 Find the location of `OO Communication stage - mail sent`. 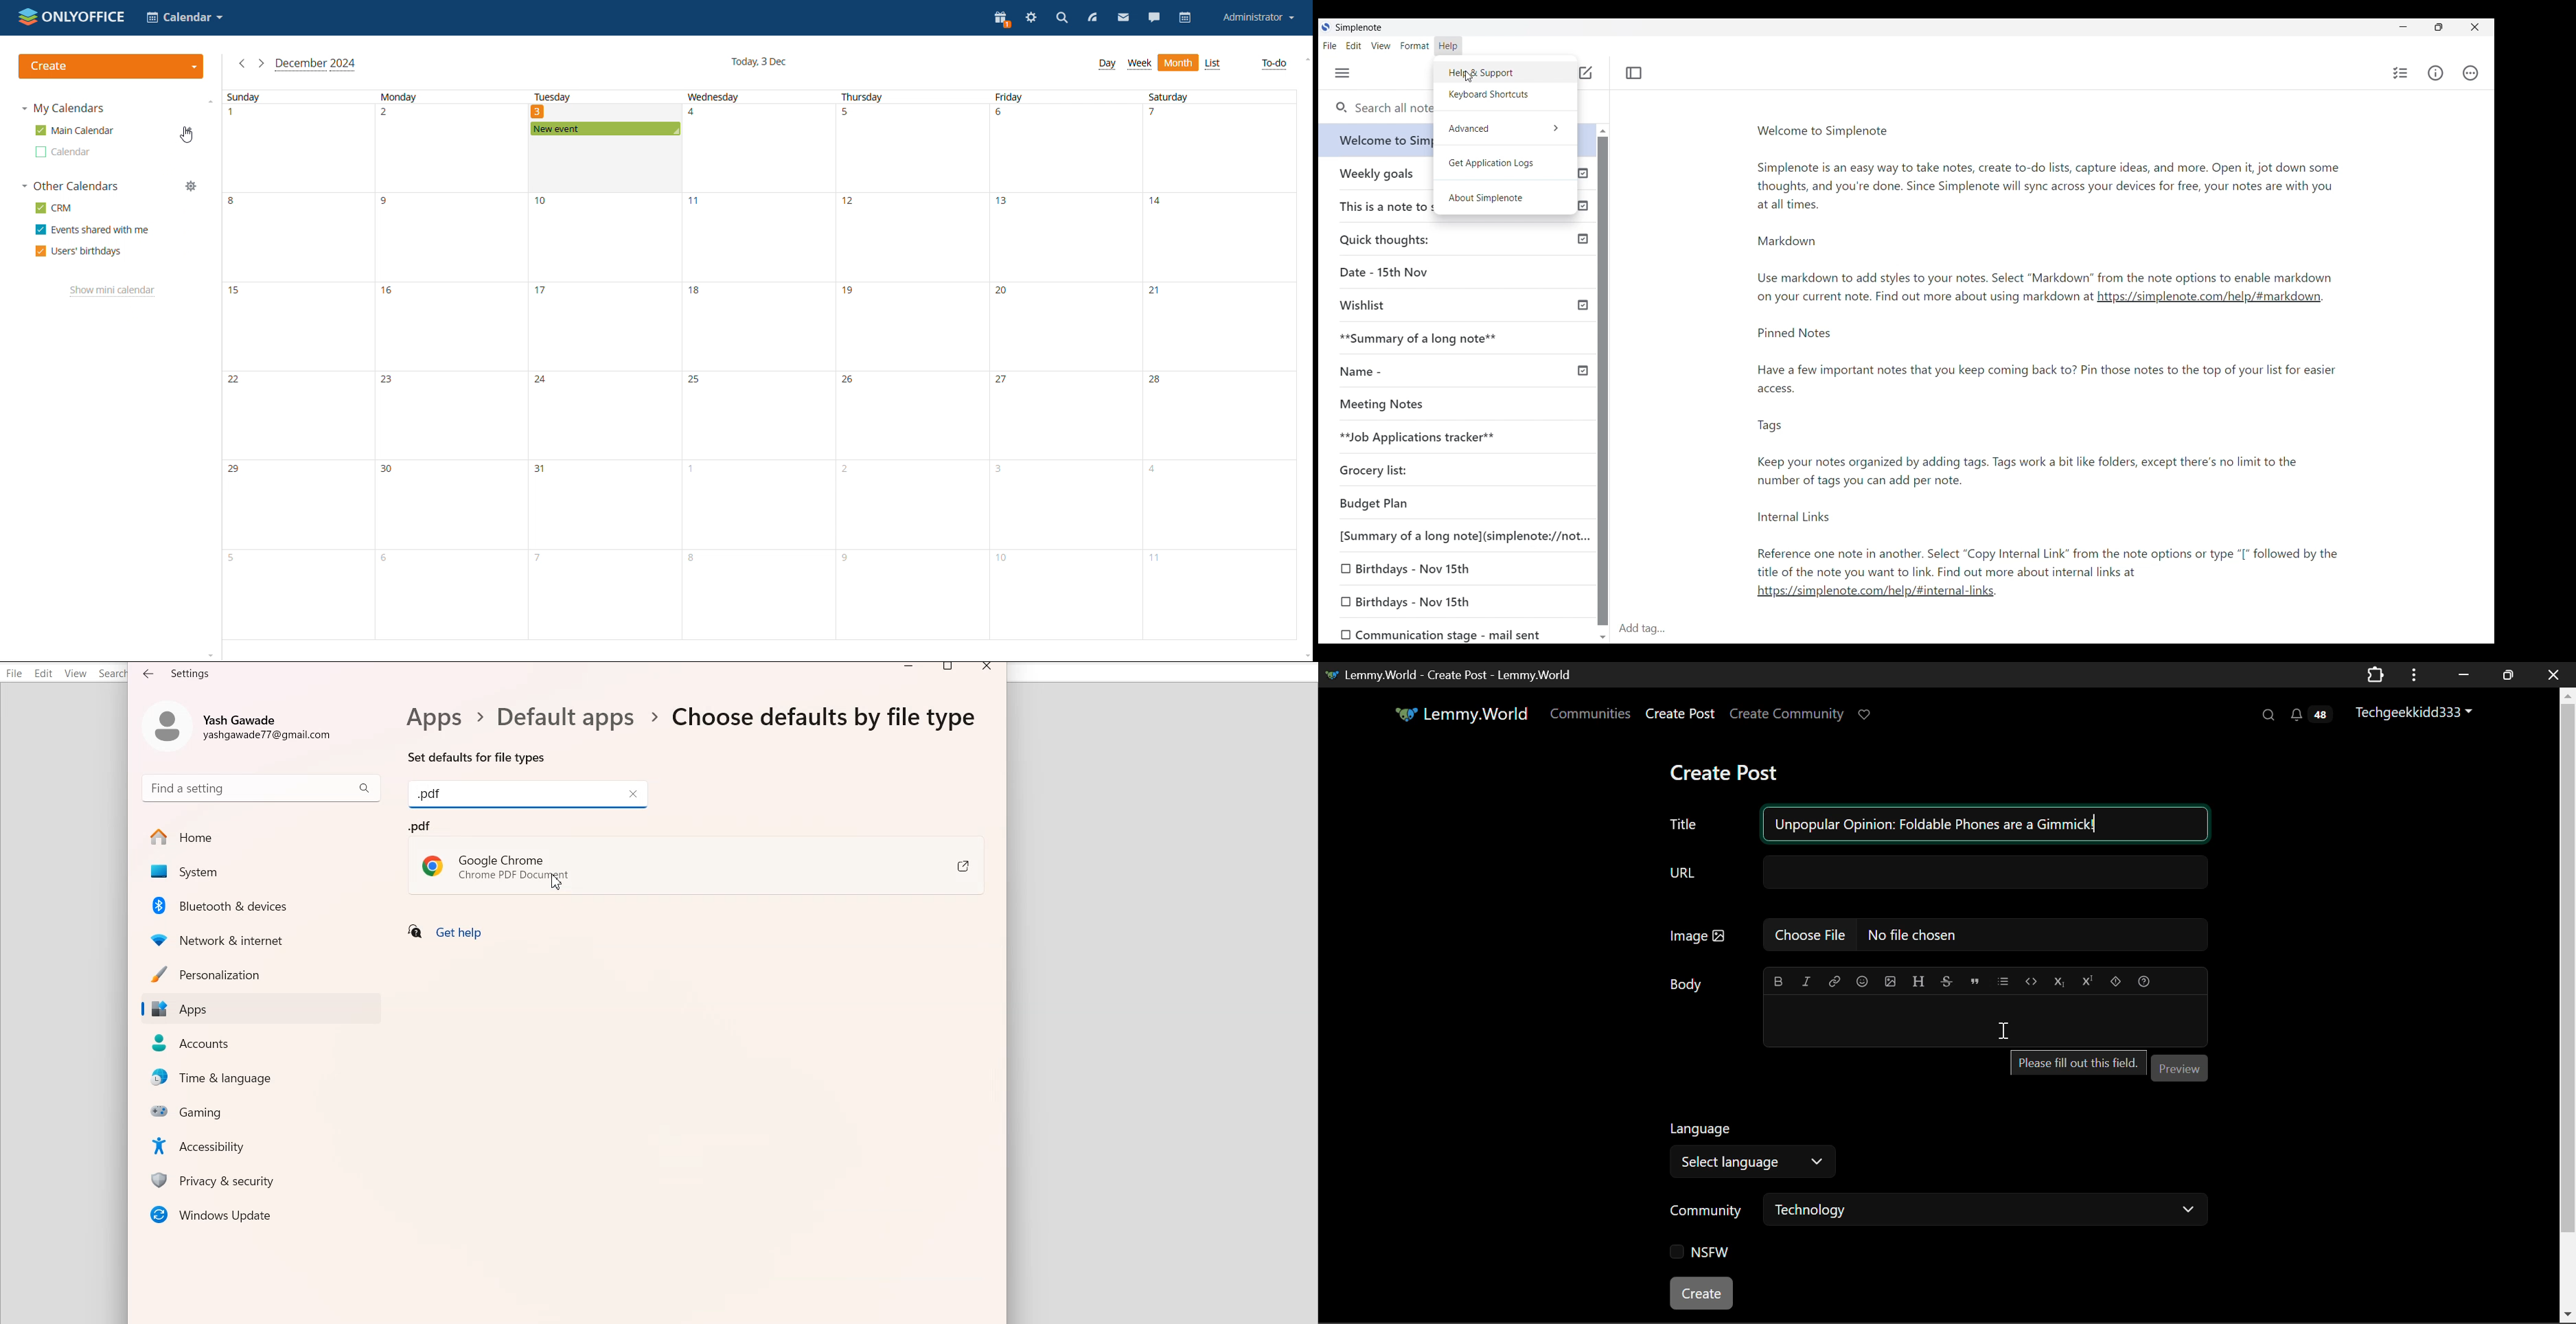

OO Communication stage - mail sent is located at coordinates (1436, 633).